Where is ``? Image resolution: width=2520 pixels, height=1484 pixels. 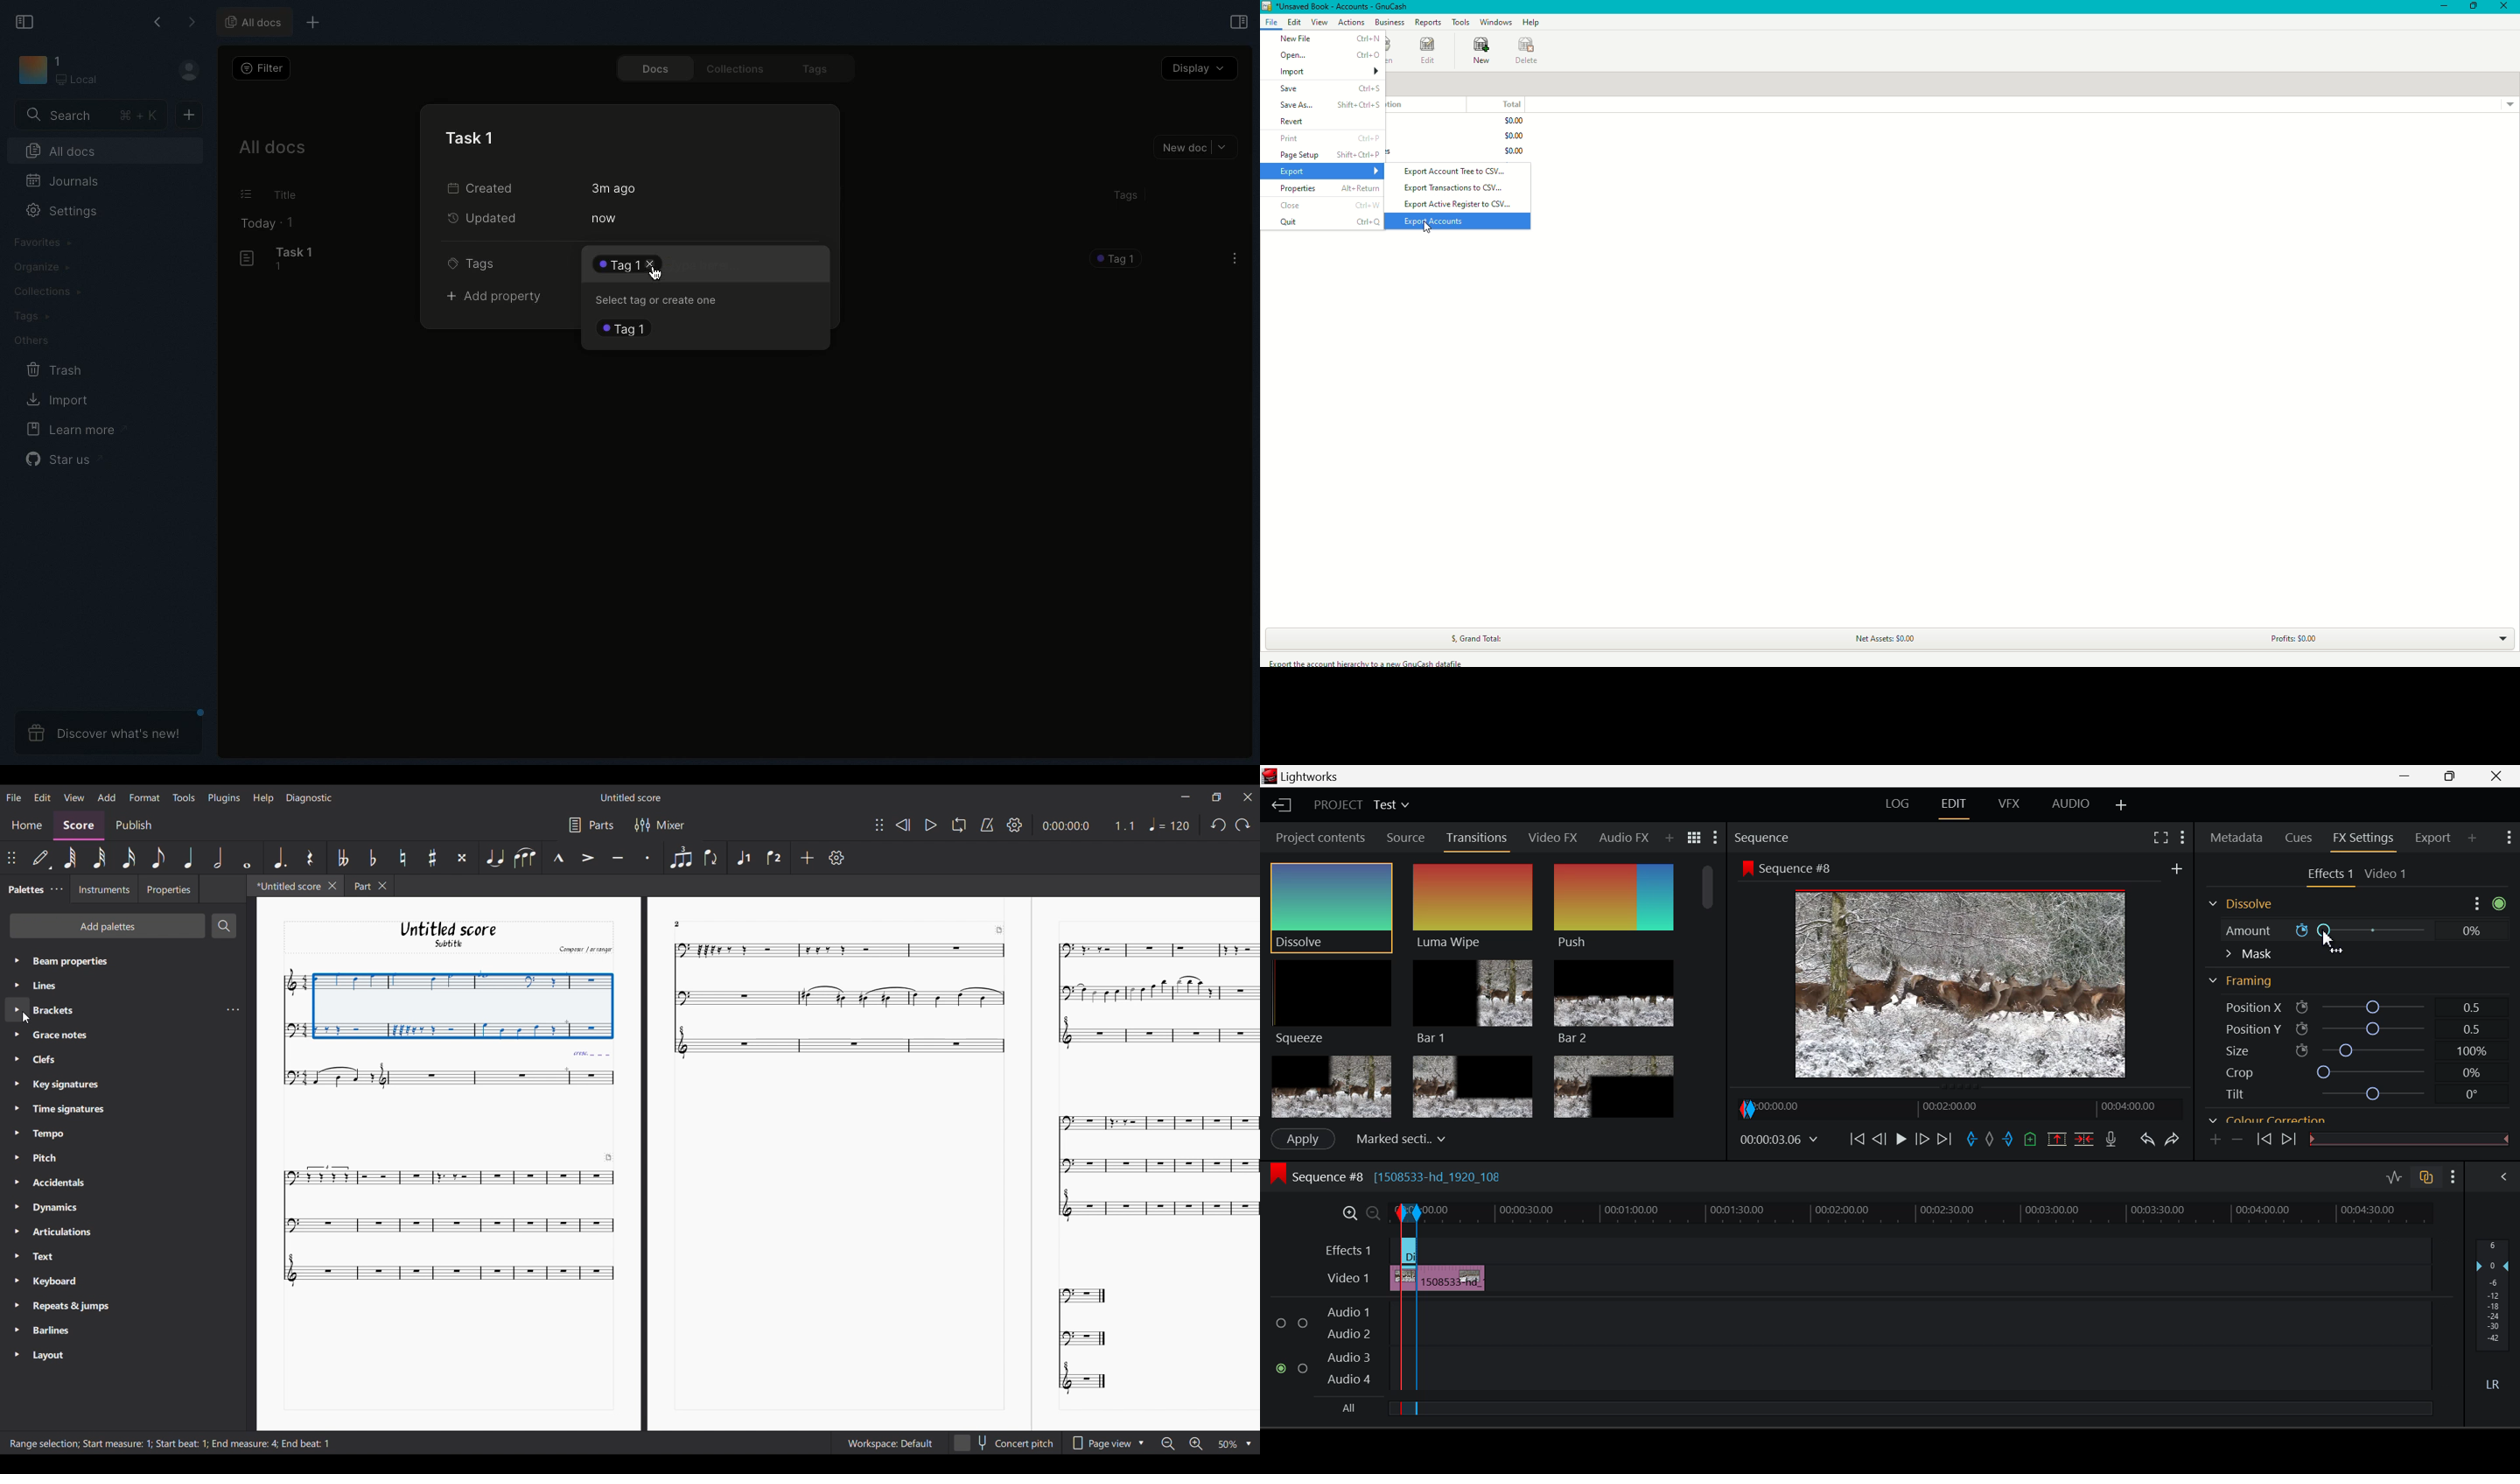
 is located at coordinates (451, 1272).